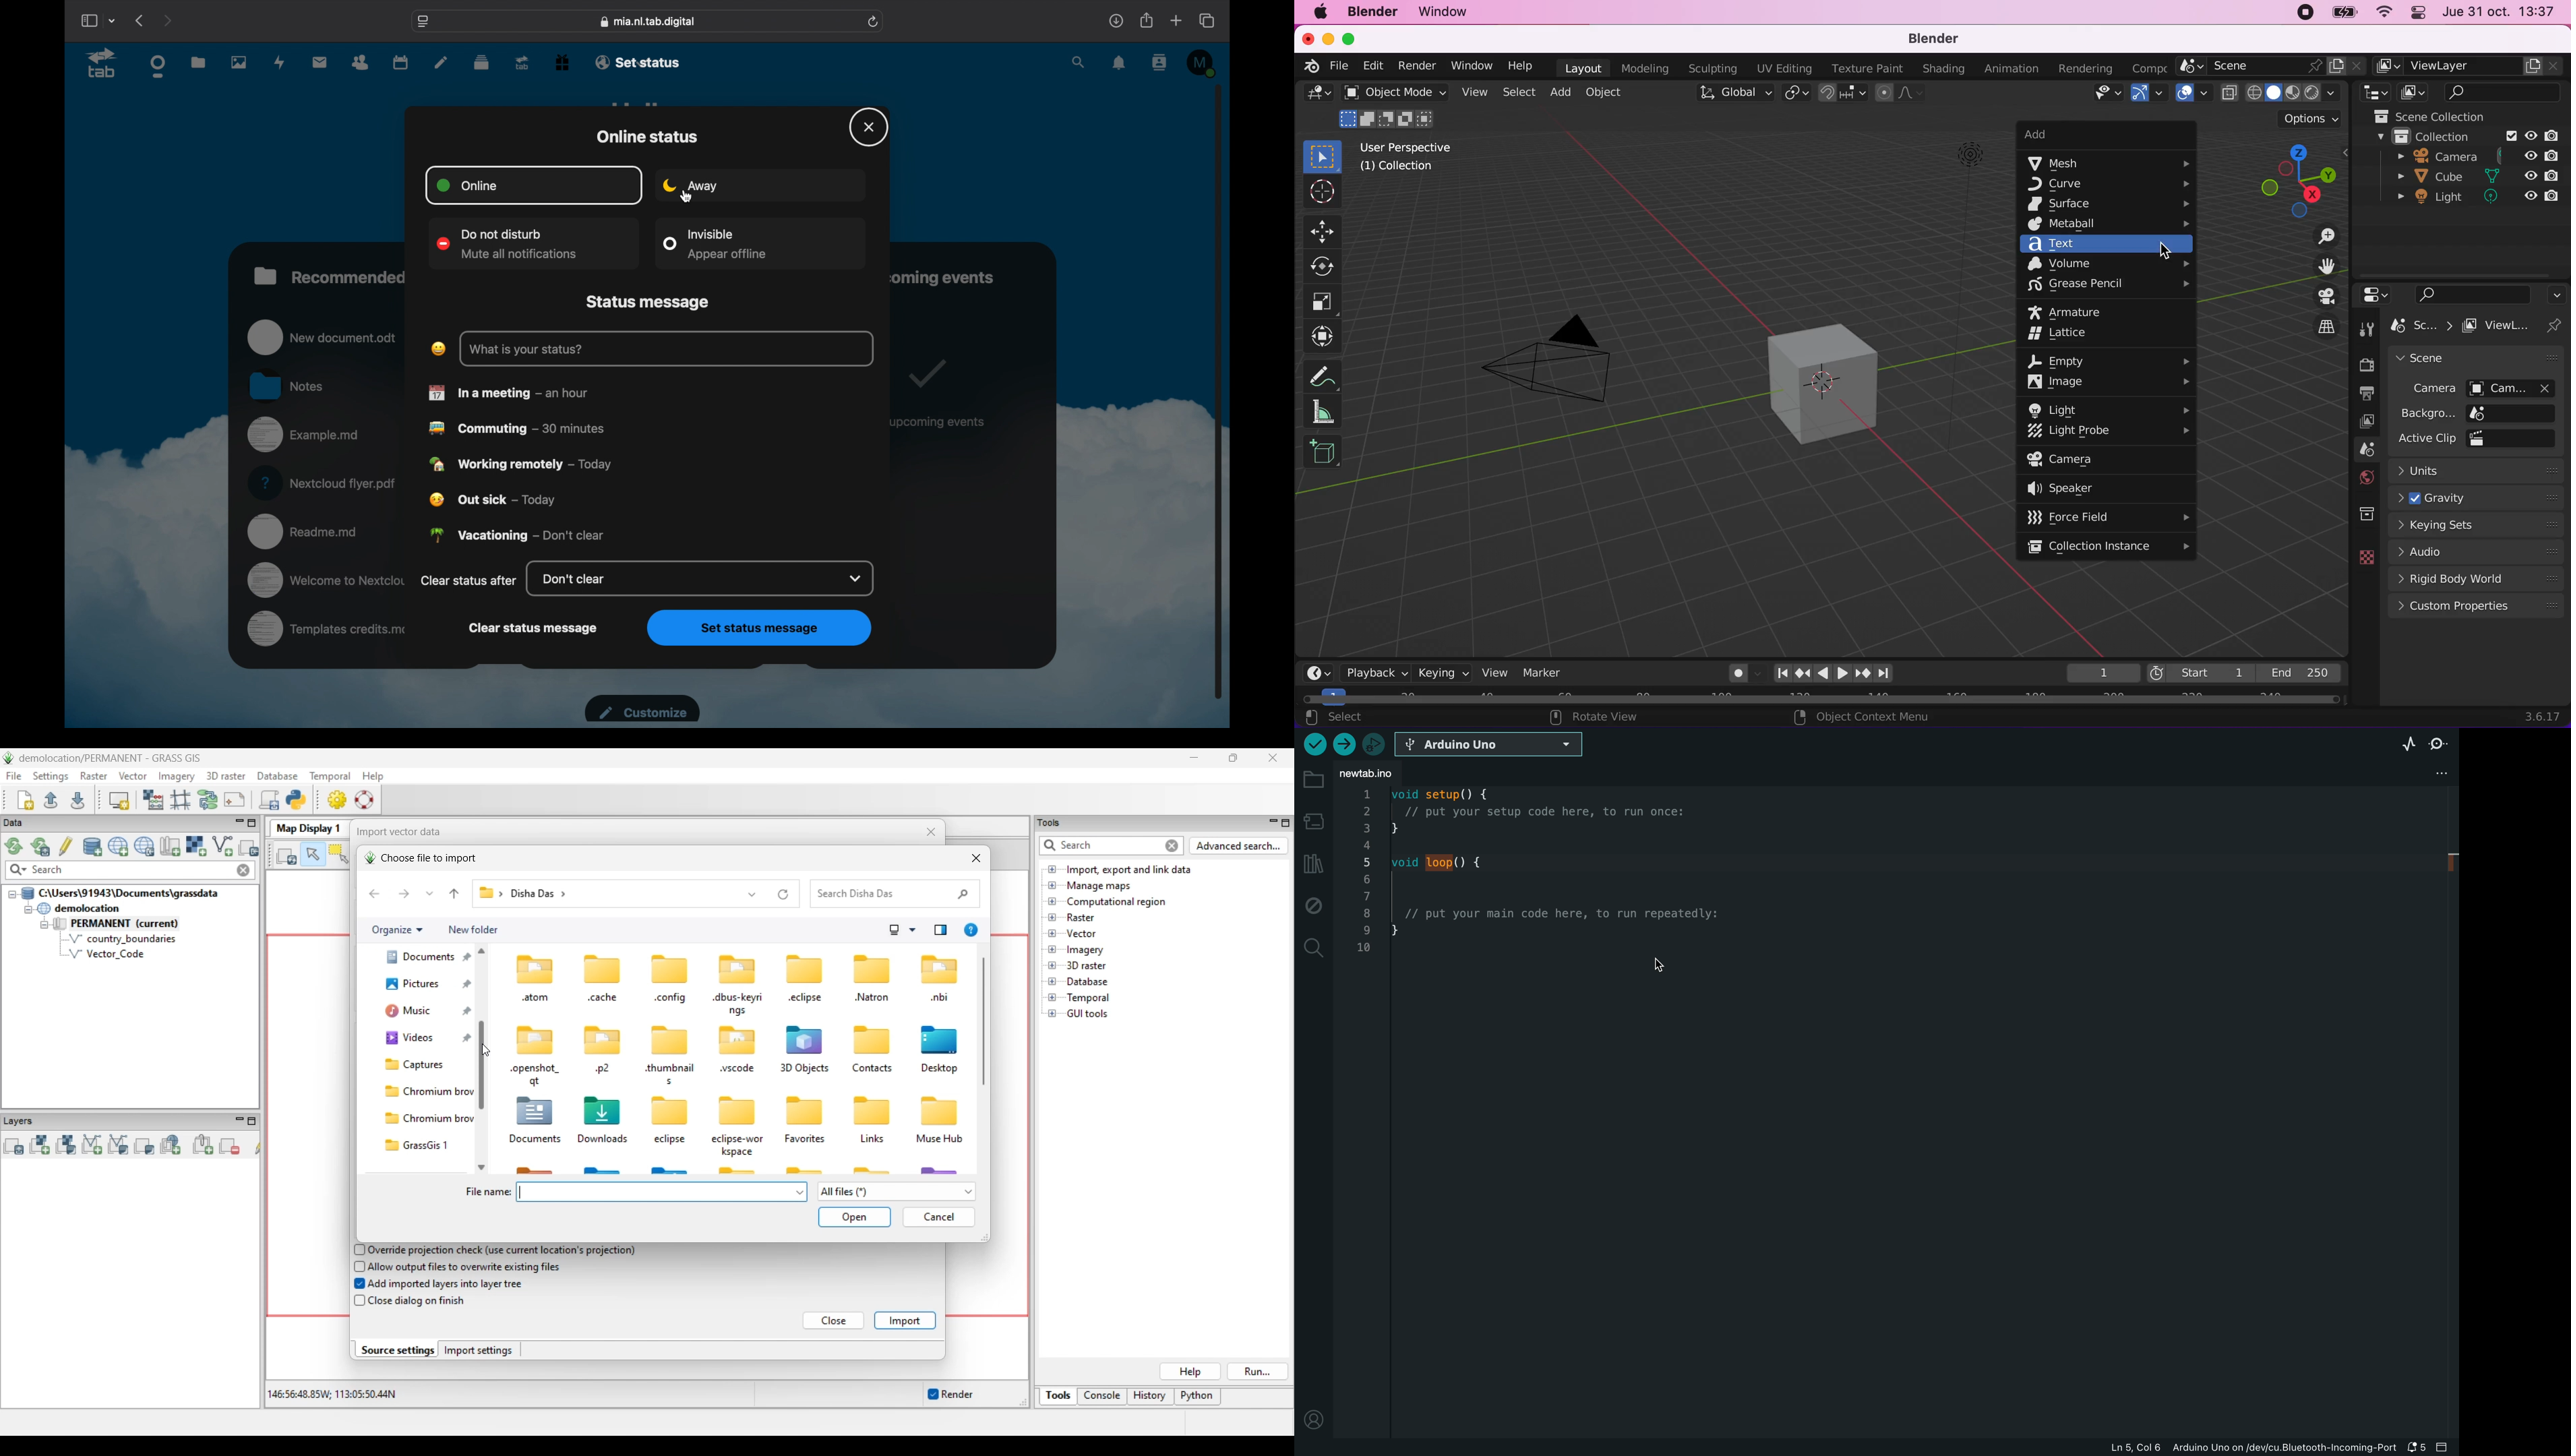  Describe the element at coordinates (1333, 718) in the screenshot. I see `select` at that location.